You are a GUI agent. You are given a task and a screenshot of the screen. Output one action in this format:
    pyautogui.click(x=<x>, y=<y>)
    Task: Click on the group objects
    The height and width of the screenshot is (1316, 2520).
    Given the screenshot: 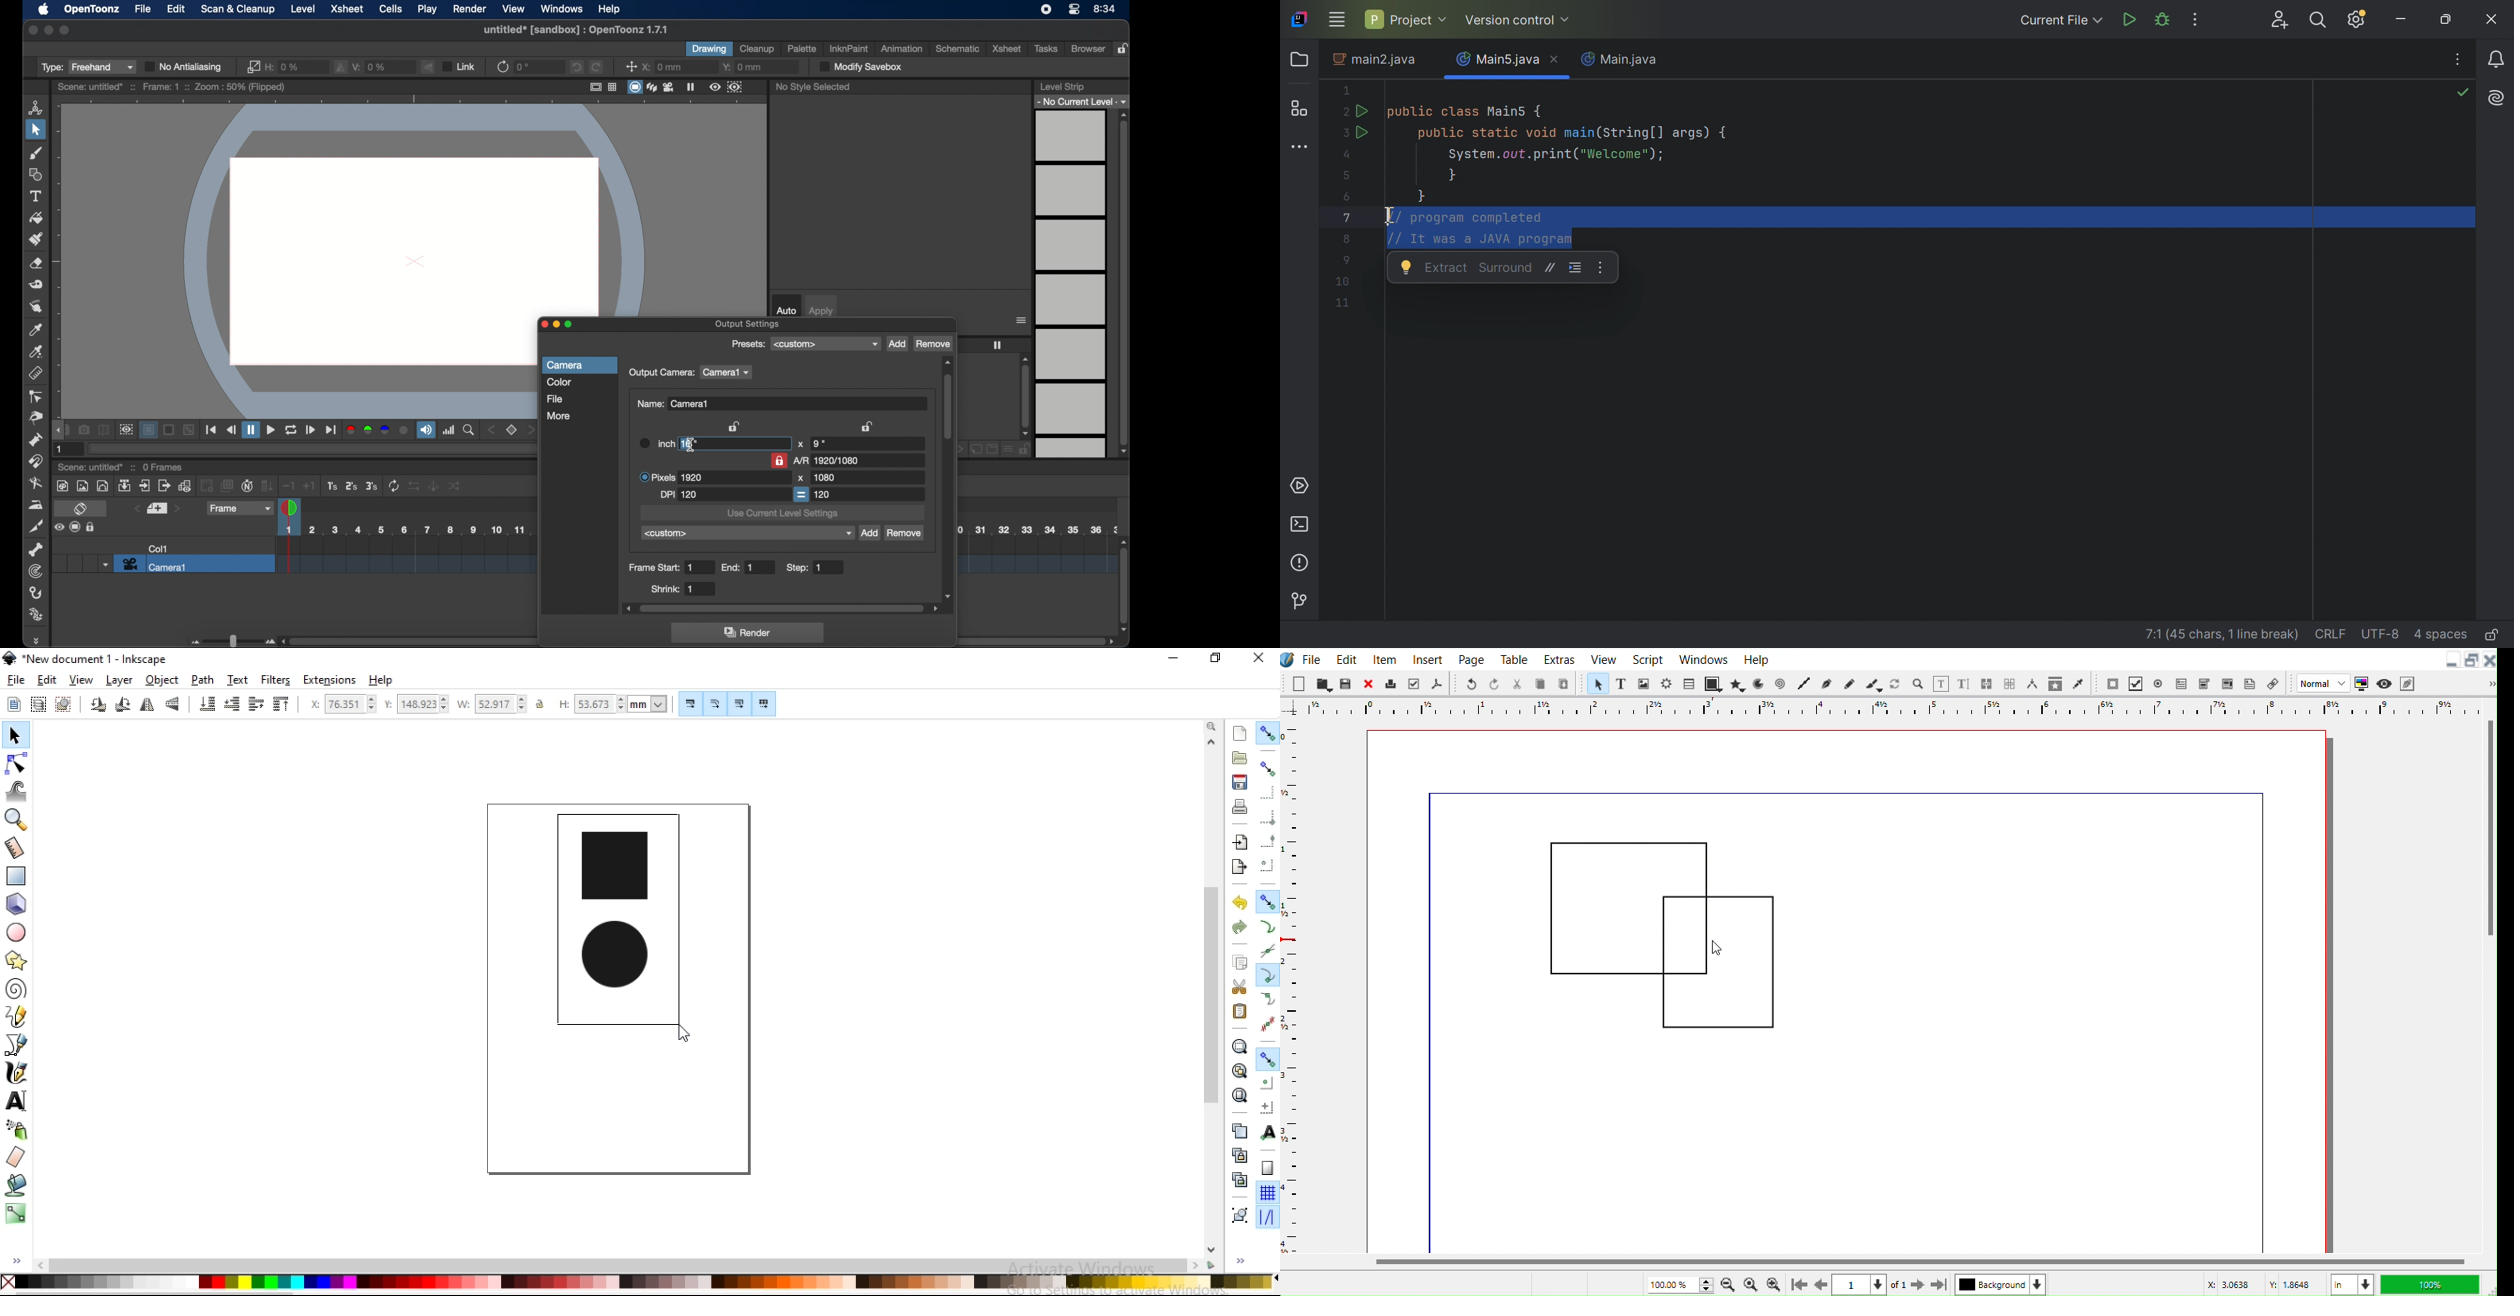 What is the action you would take?
    pyautogui.click(x=1238, y=1215)
    